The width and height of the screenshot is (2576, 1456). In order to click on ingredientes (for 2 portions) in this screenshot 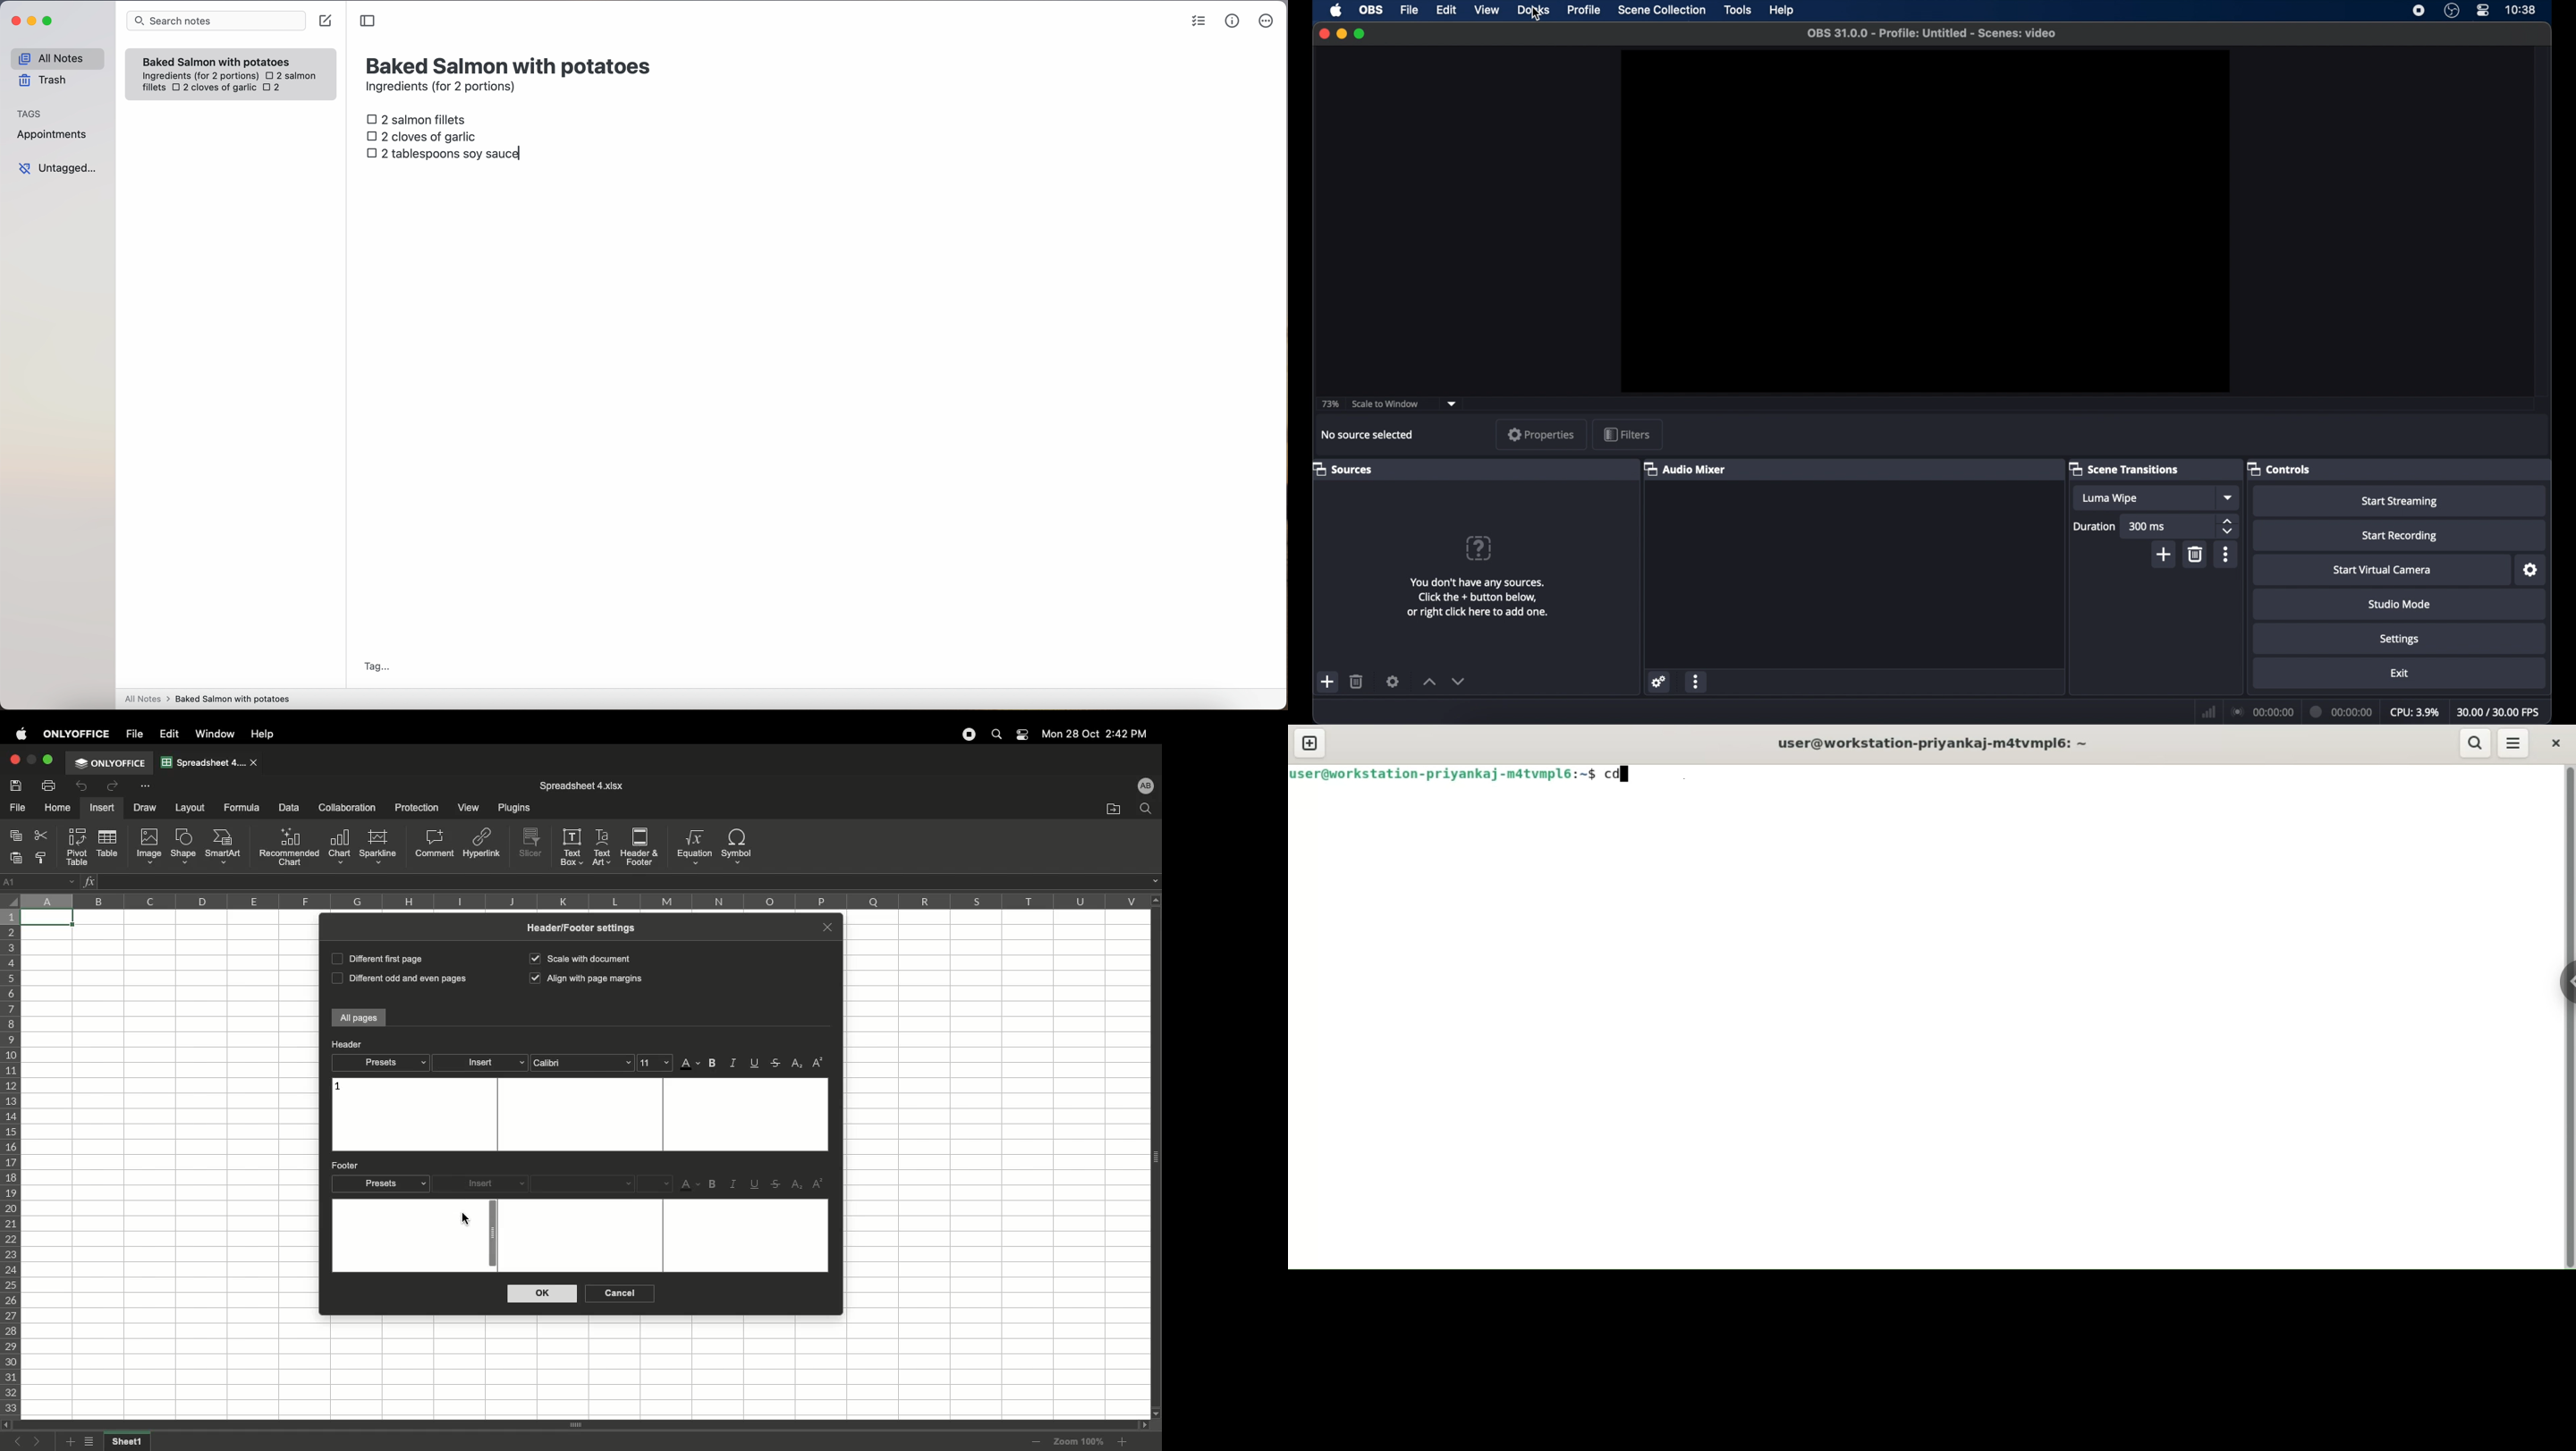, I will do `click(199, 77)`.